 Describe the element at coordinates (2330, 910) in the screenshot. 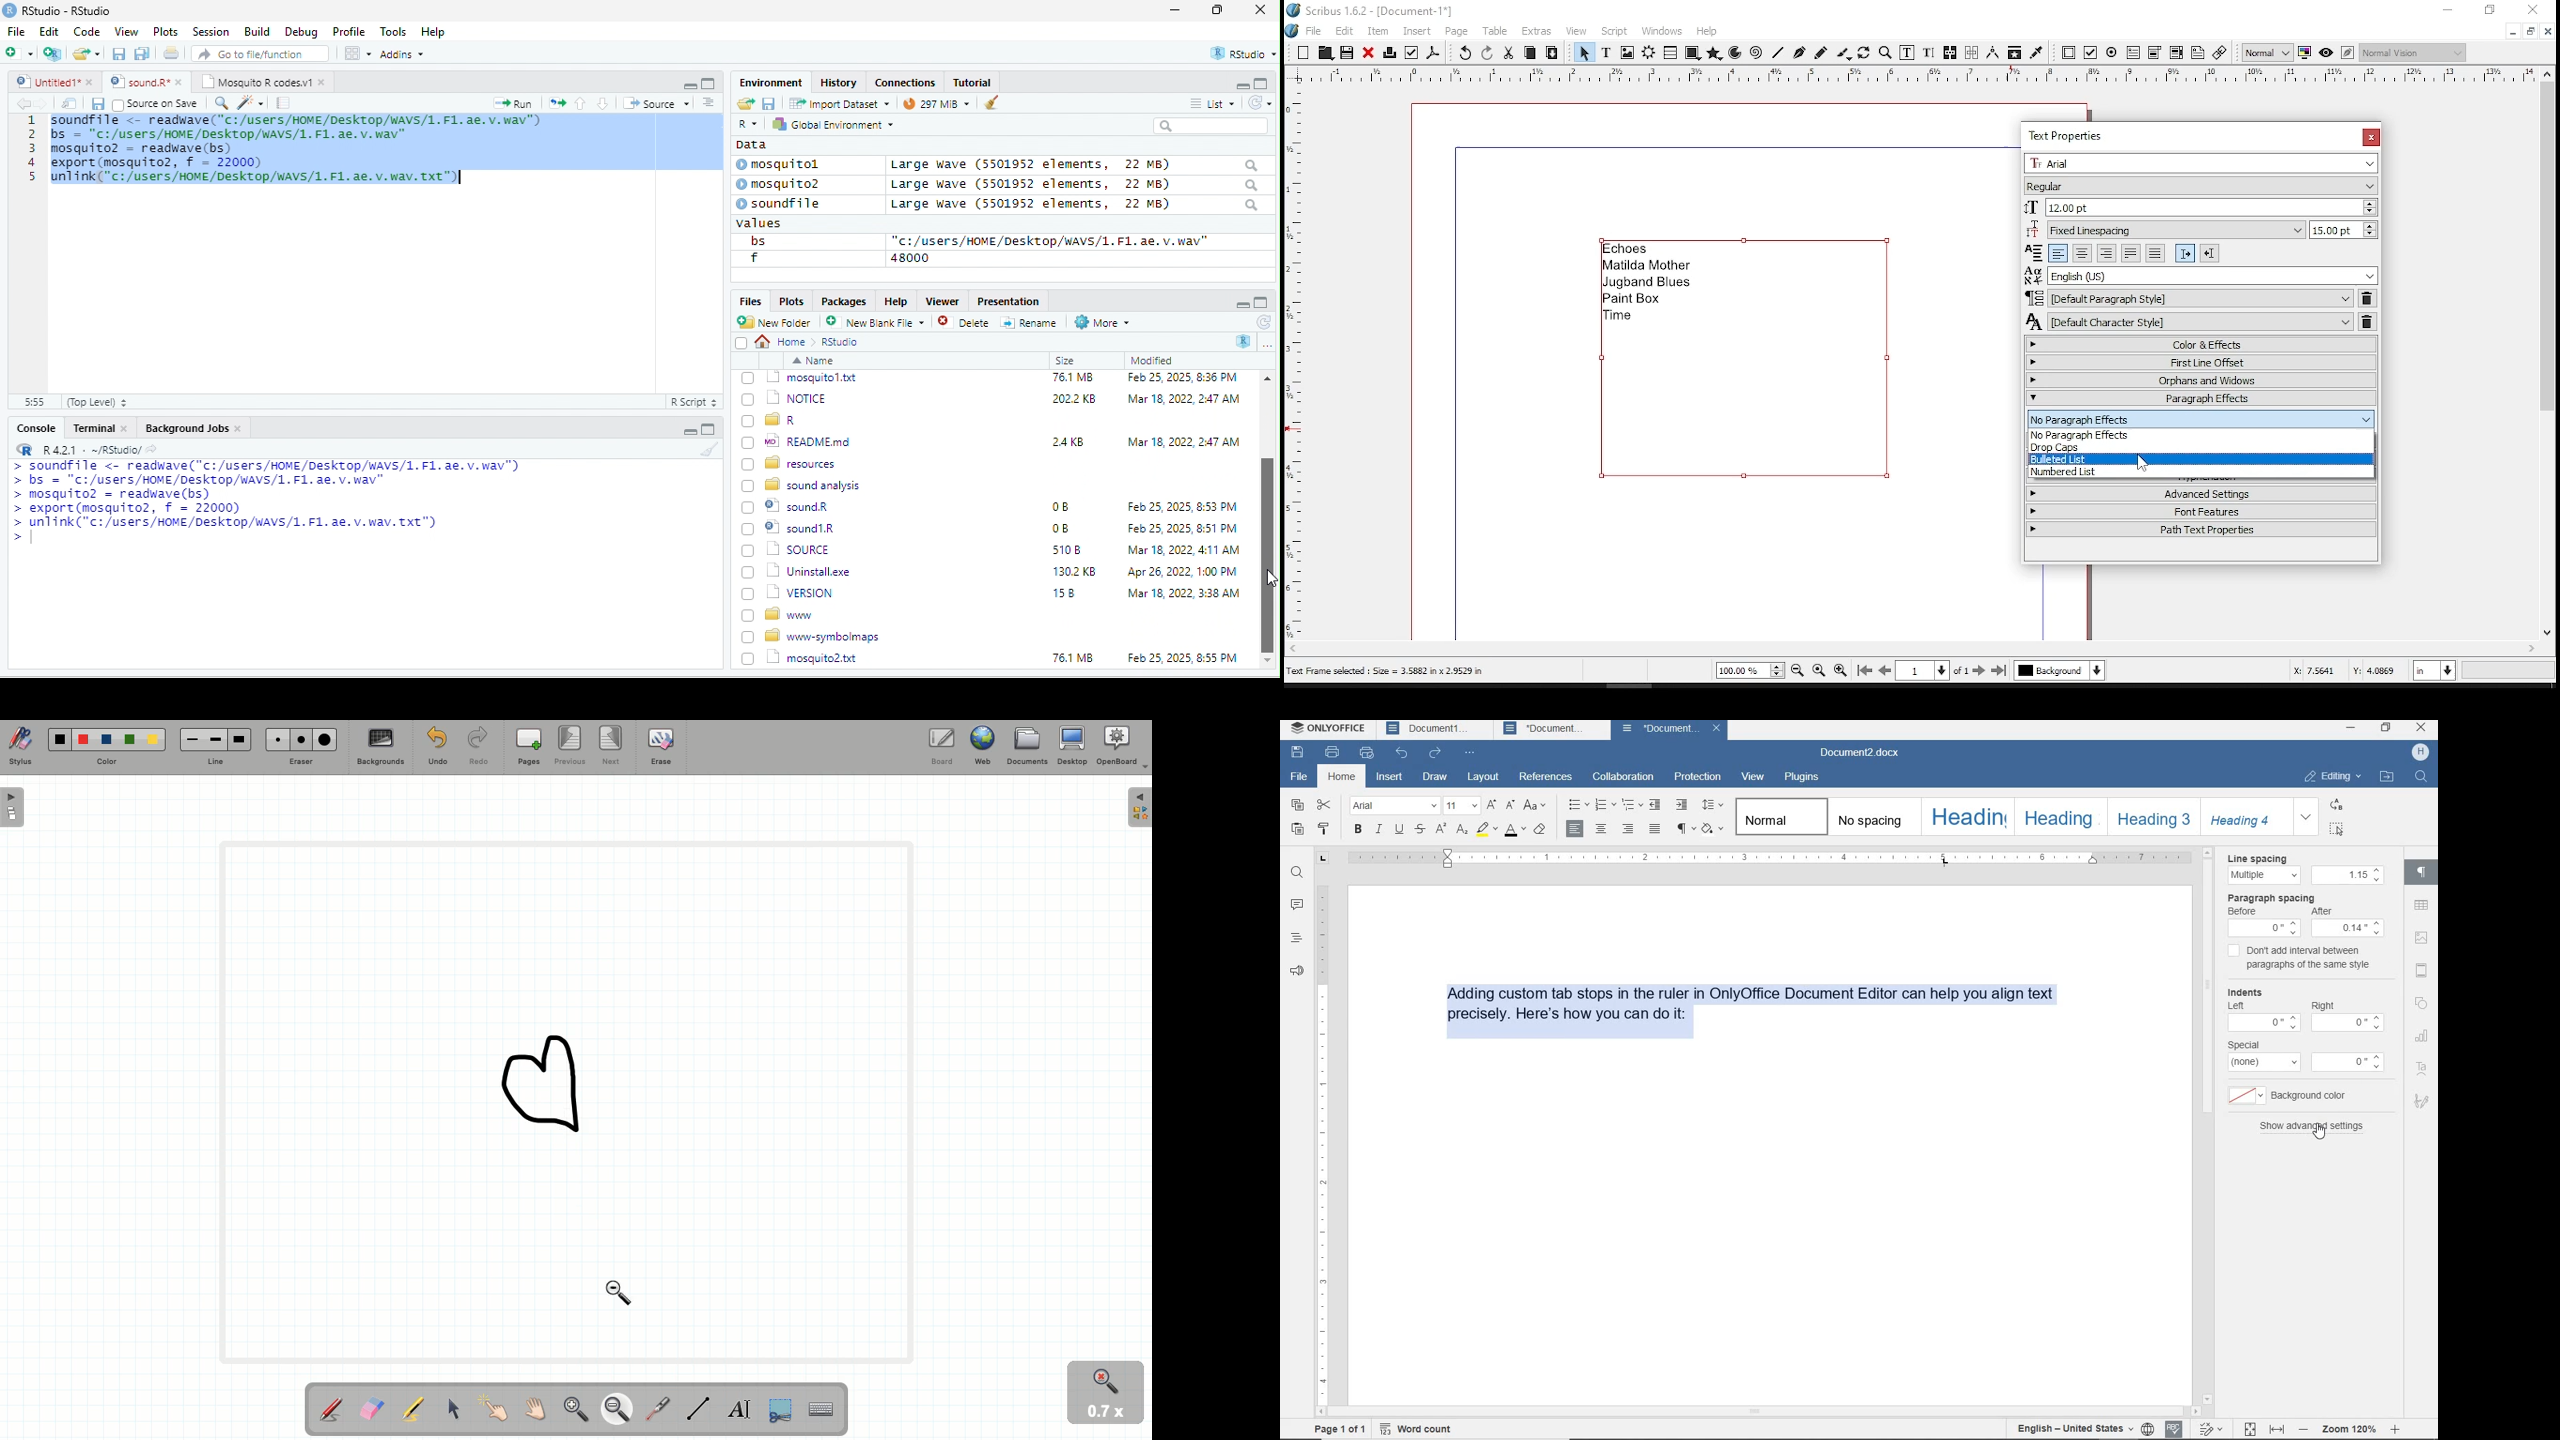

I see `after` at that location.